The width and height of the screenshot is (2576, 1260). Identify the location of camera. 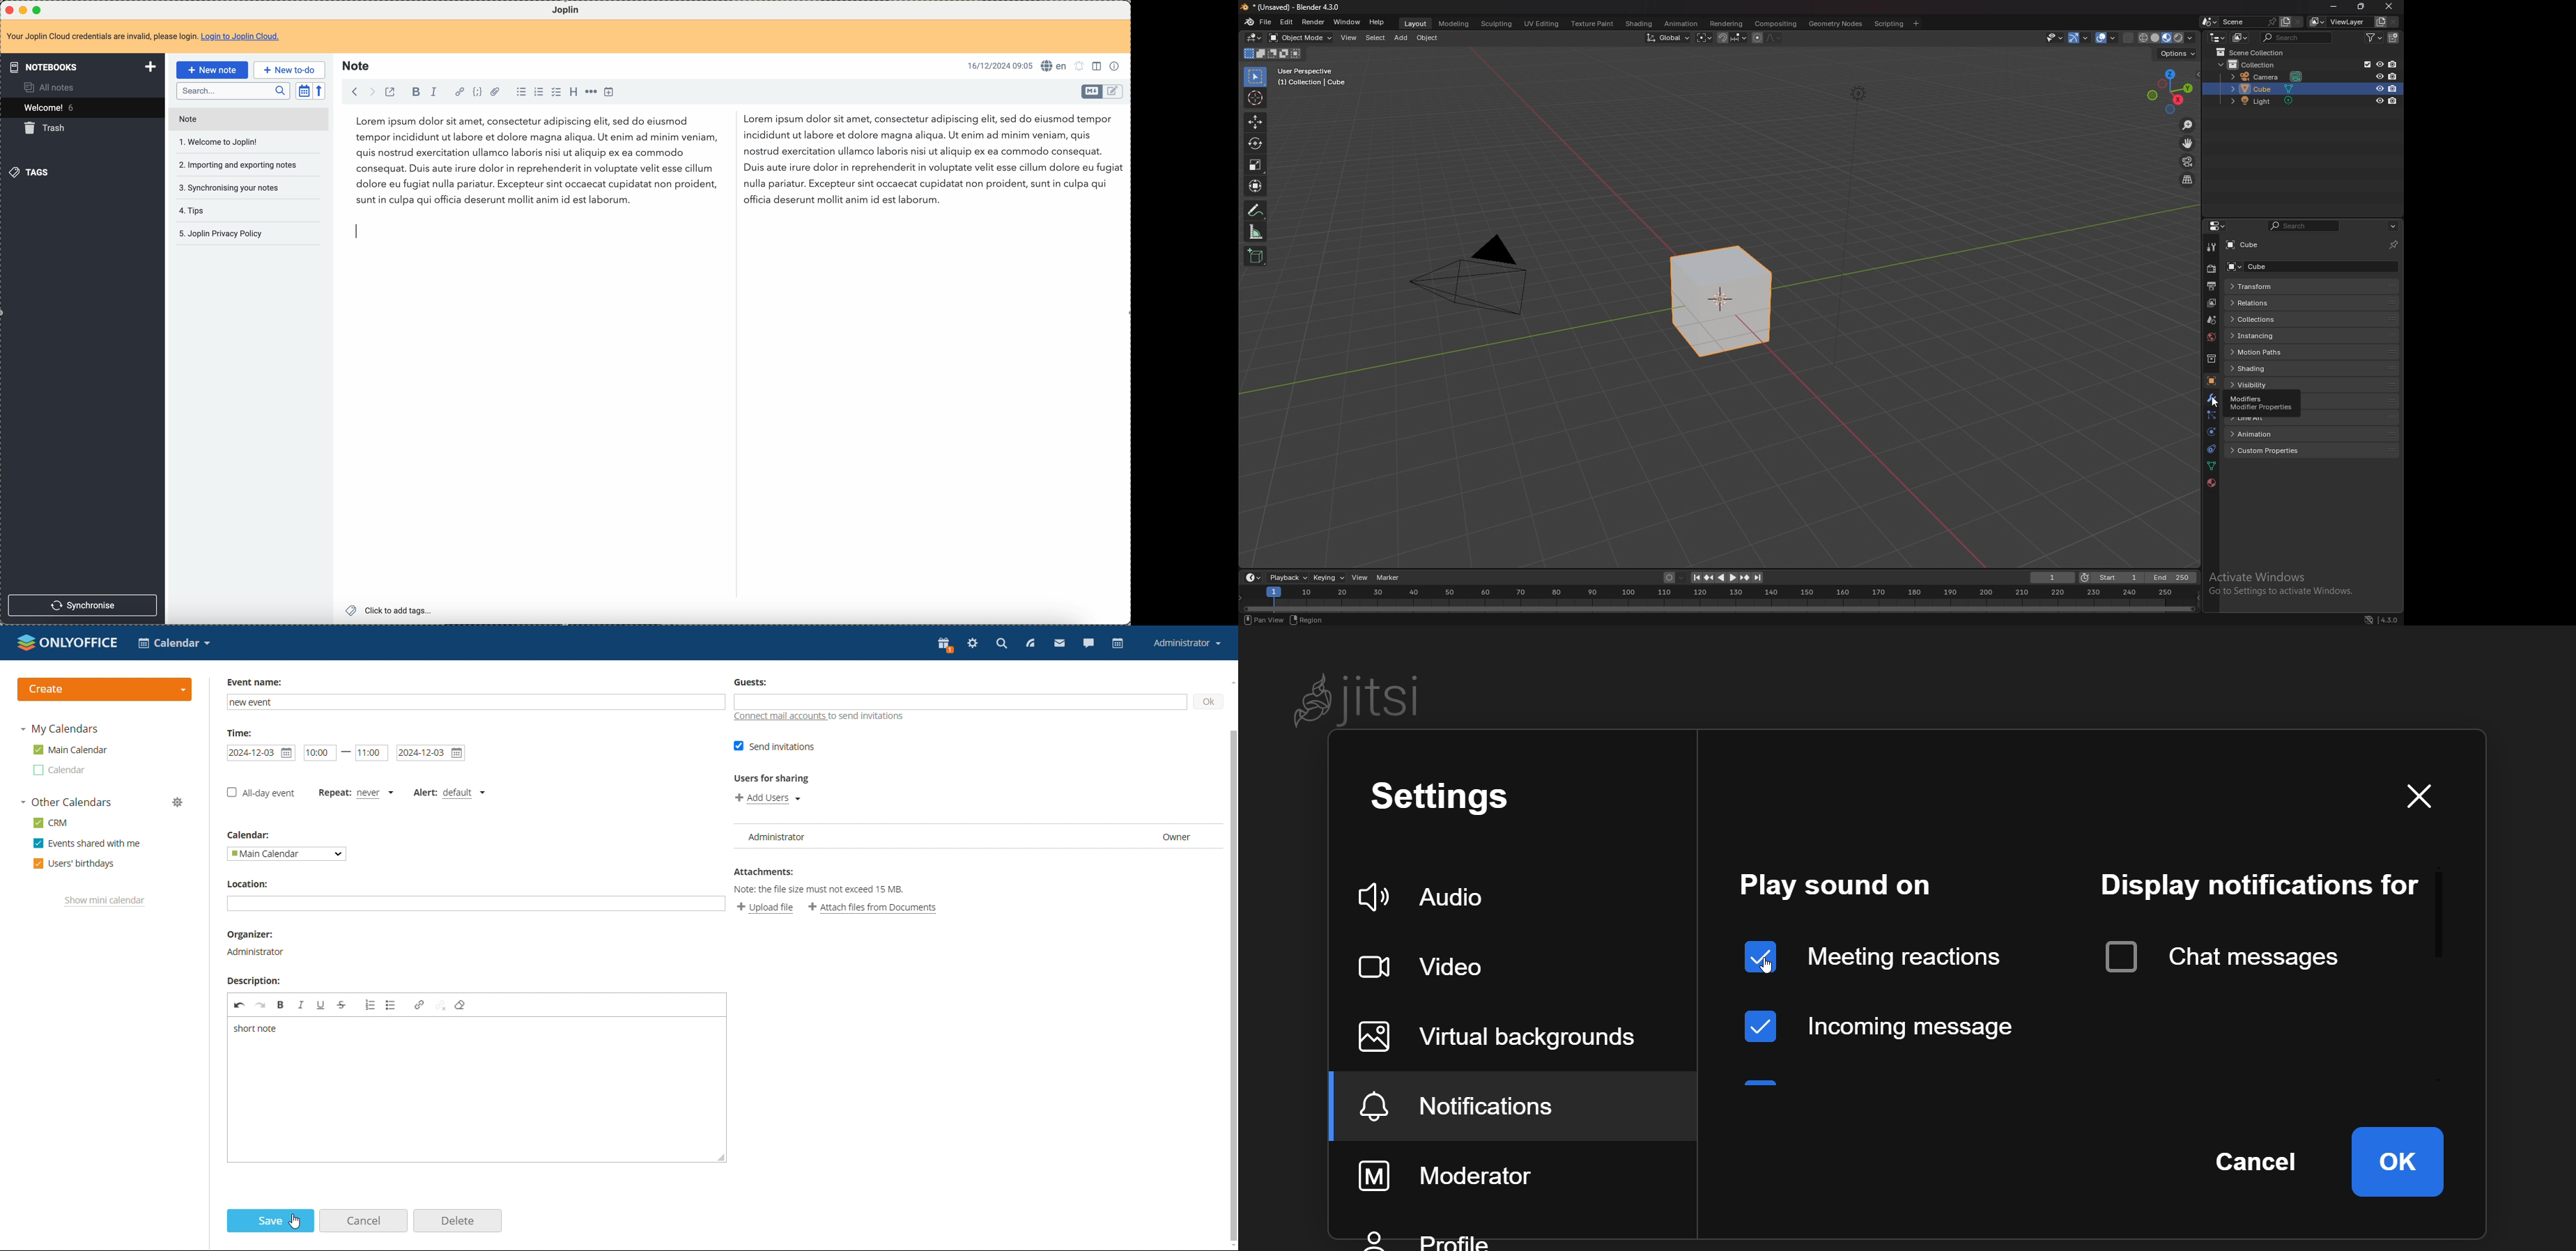
(2269, 77).